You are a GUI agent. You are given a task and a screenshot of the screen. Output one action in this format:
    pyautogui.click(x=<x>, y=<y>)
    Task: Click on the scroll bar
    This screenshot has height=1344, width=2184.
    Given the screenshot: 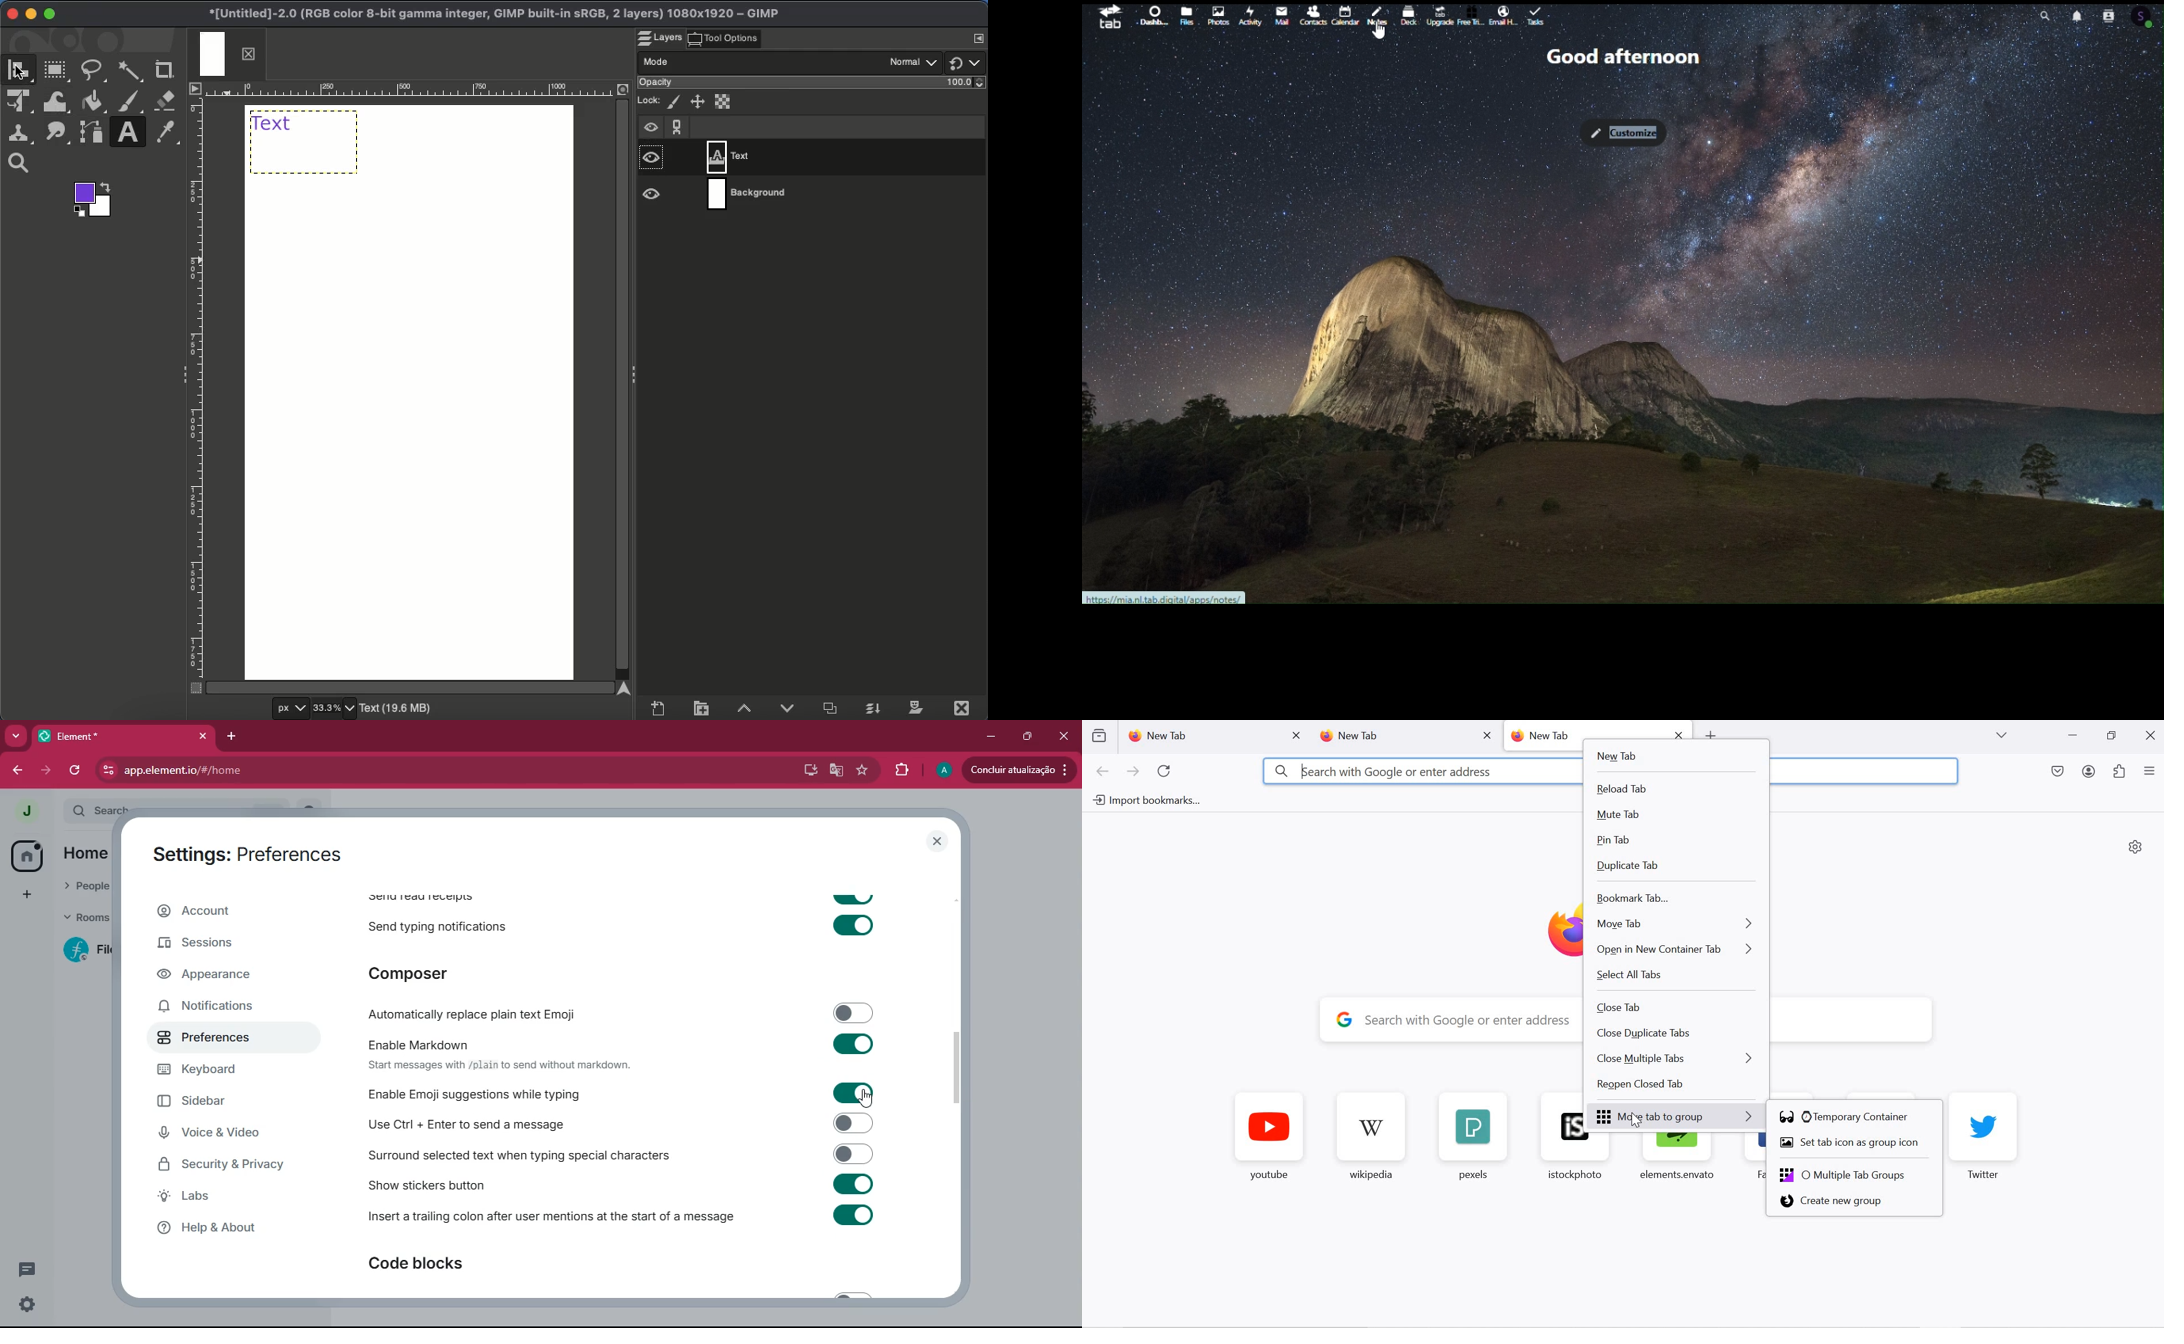 What is the action you would take?
    pyautogui.click(x=965, y=1070)
    